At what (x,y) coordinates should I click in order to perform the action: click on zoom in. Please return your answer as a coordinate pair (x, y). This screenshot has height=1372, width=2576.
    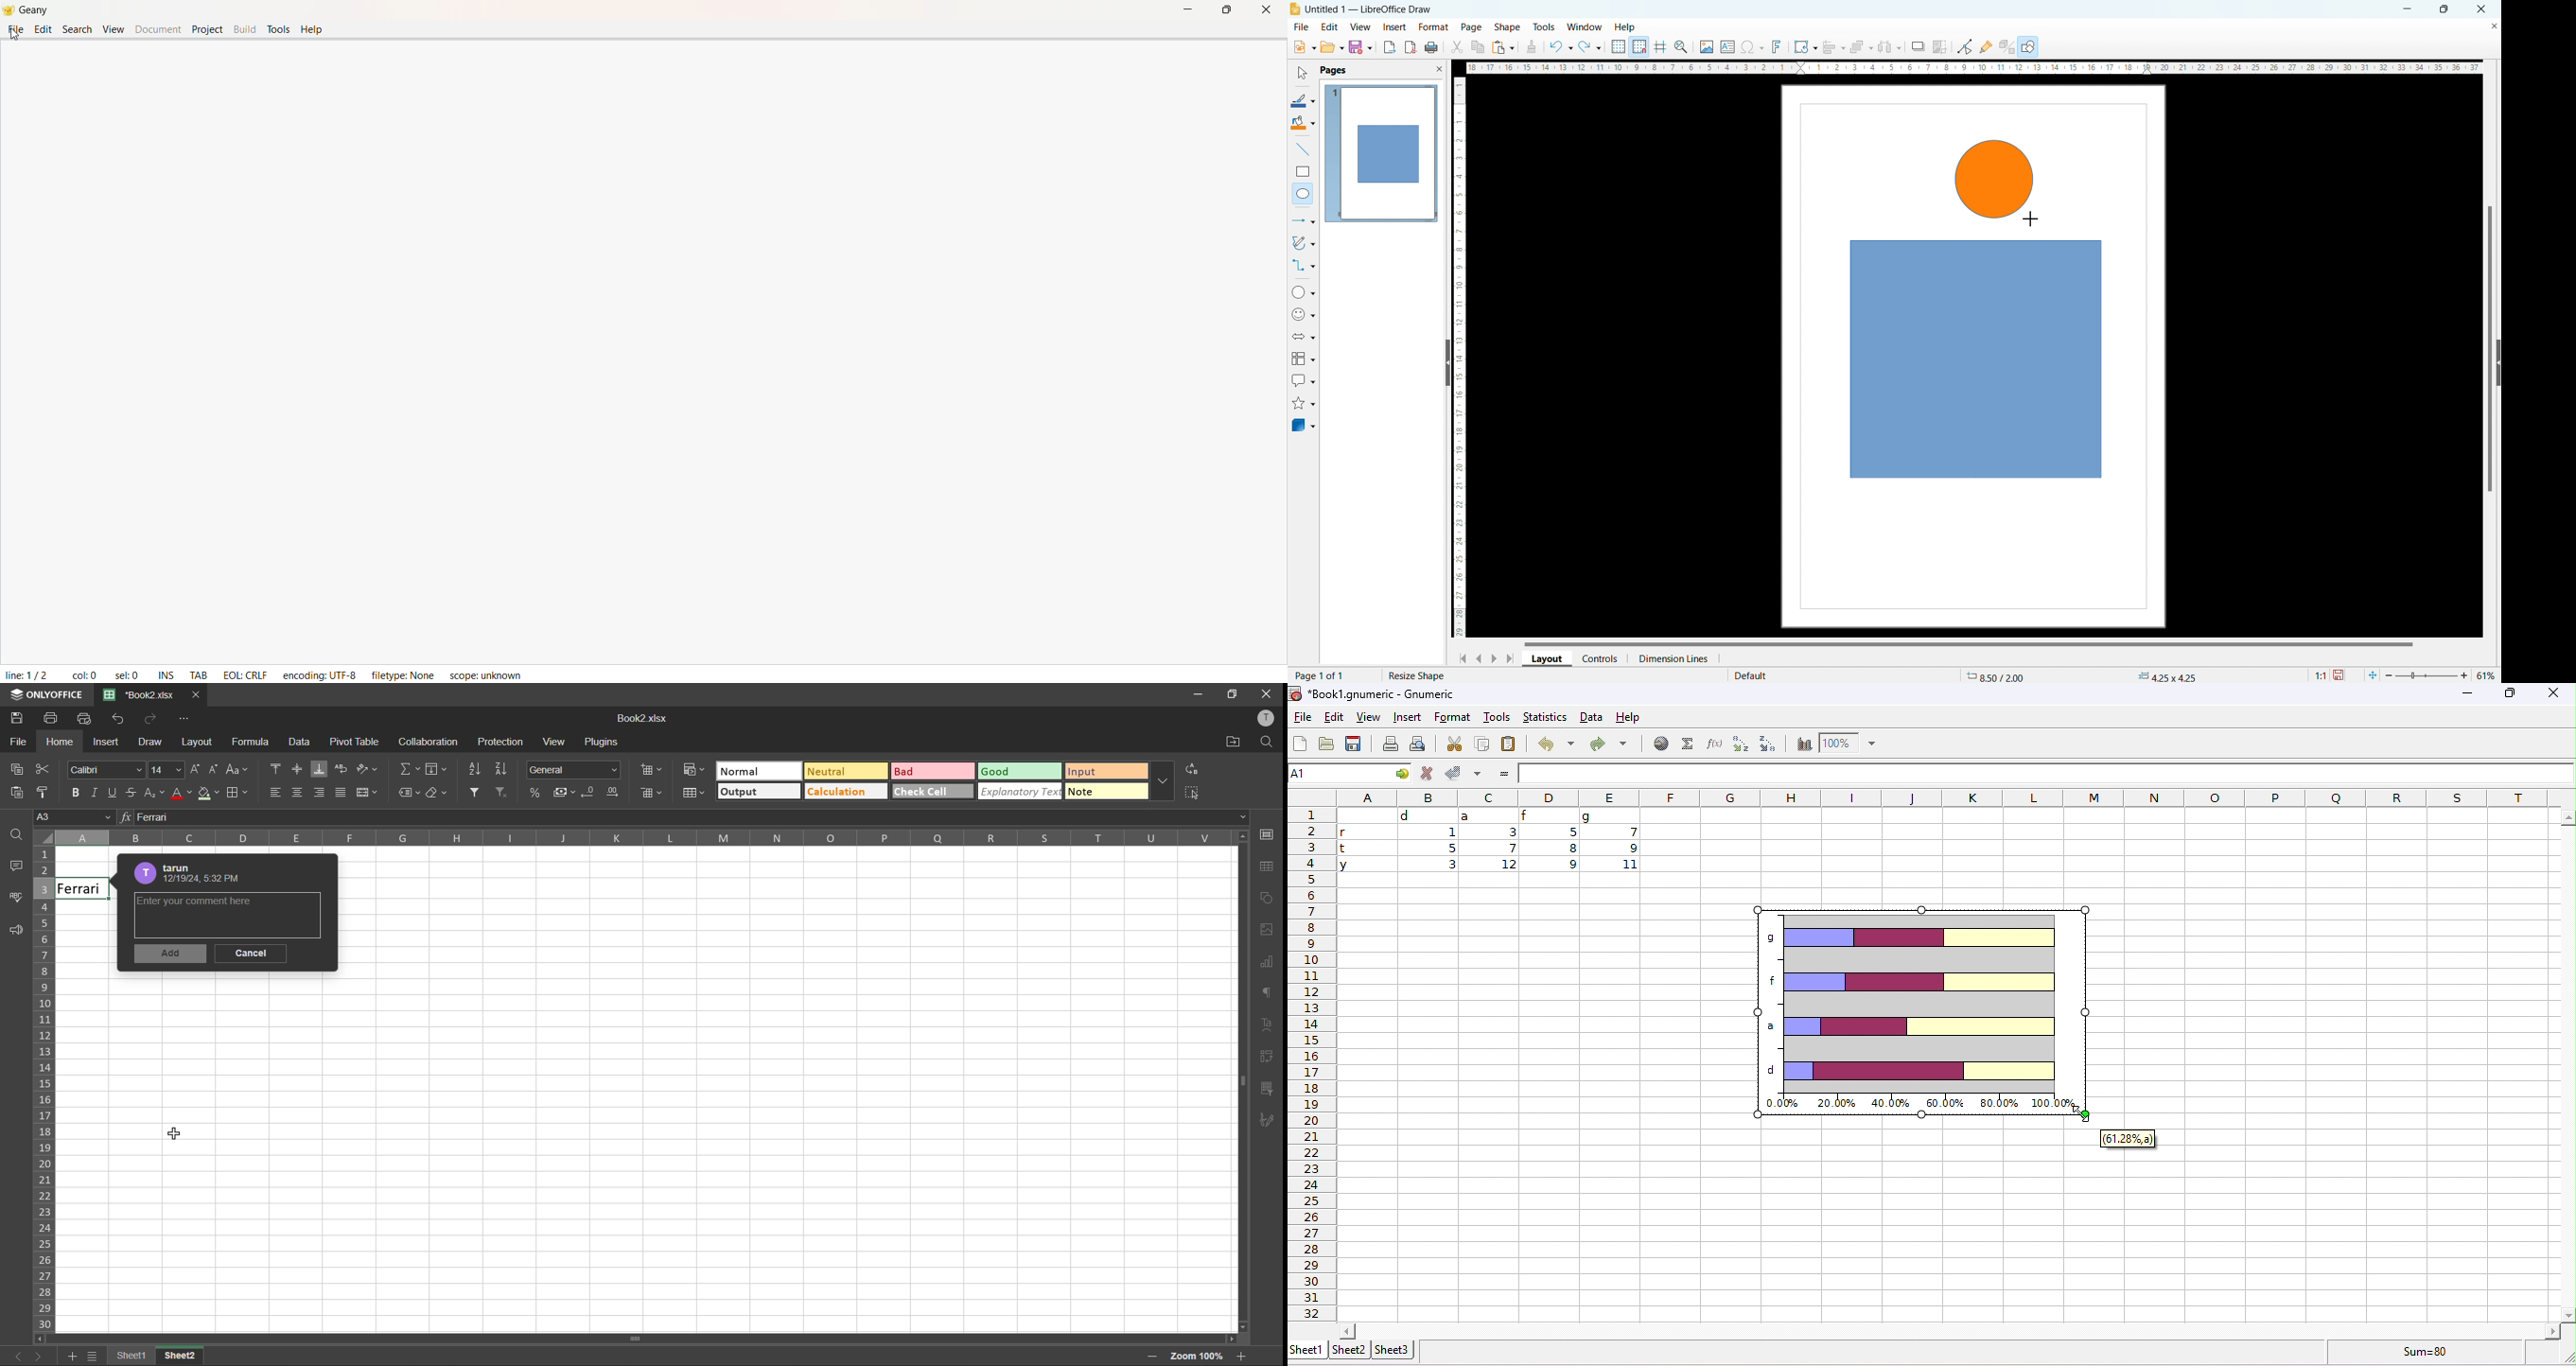
    Looking at the image, I should click on (2465, 674).